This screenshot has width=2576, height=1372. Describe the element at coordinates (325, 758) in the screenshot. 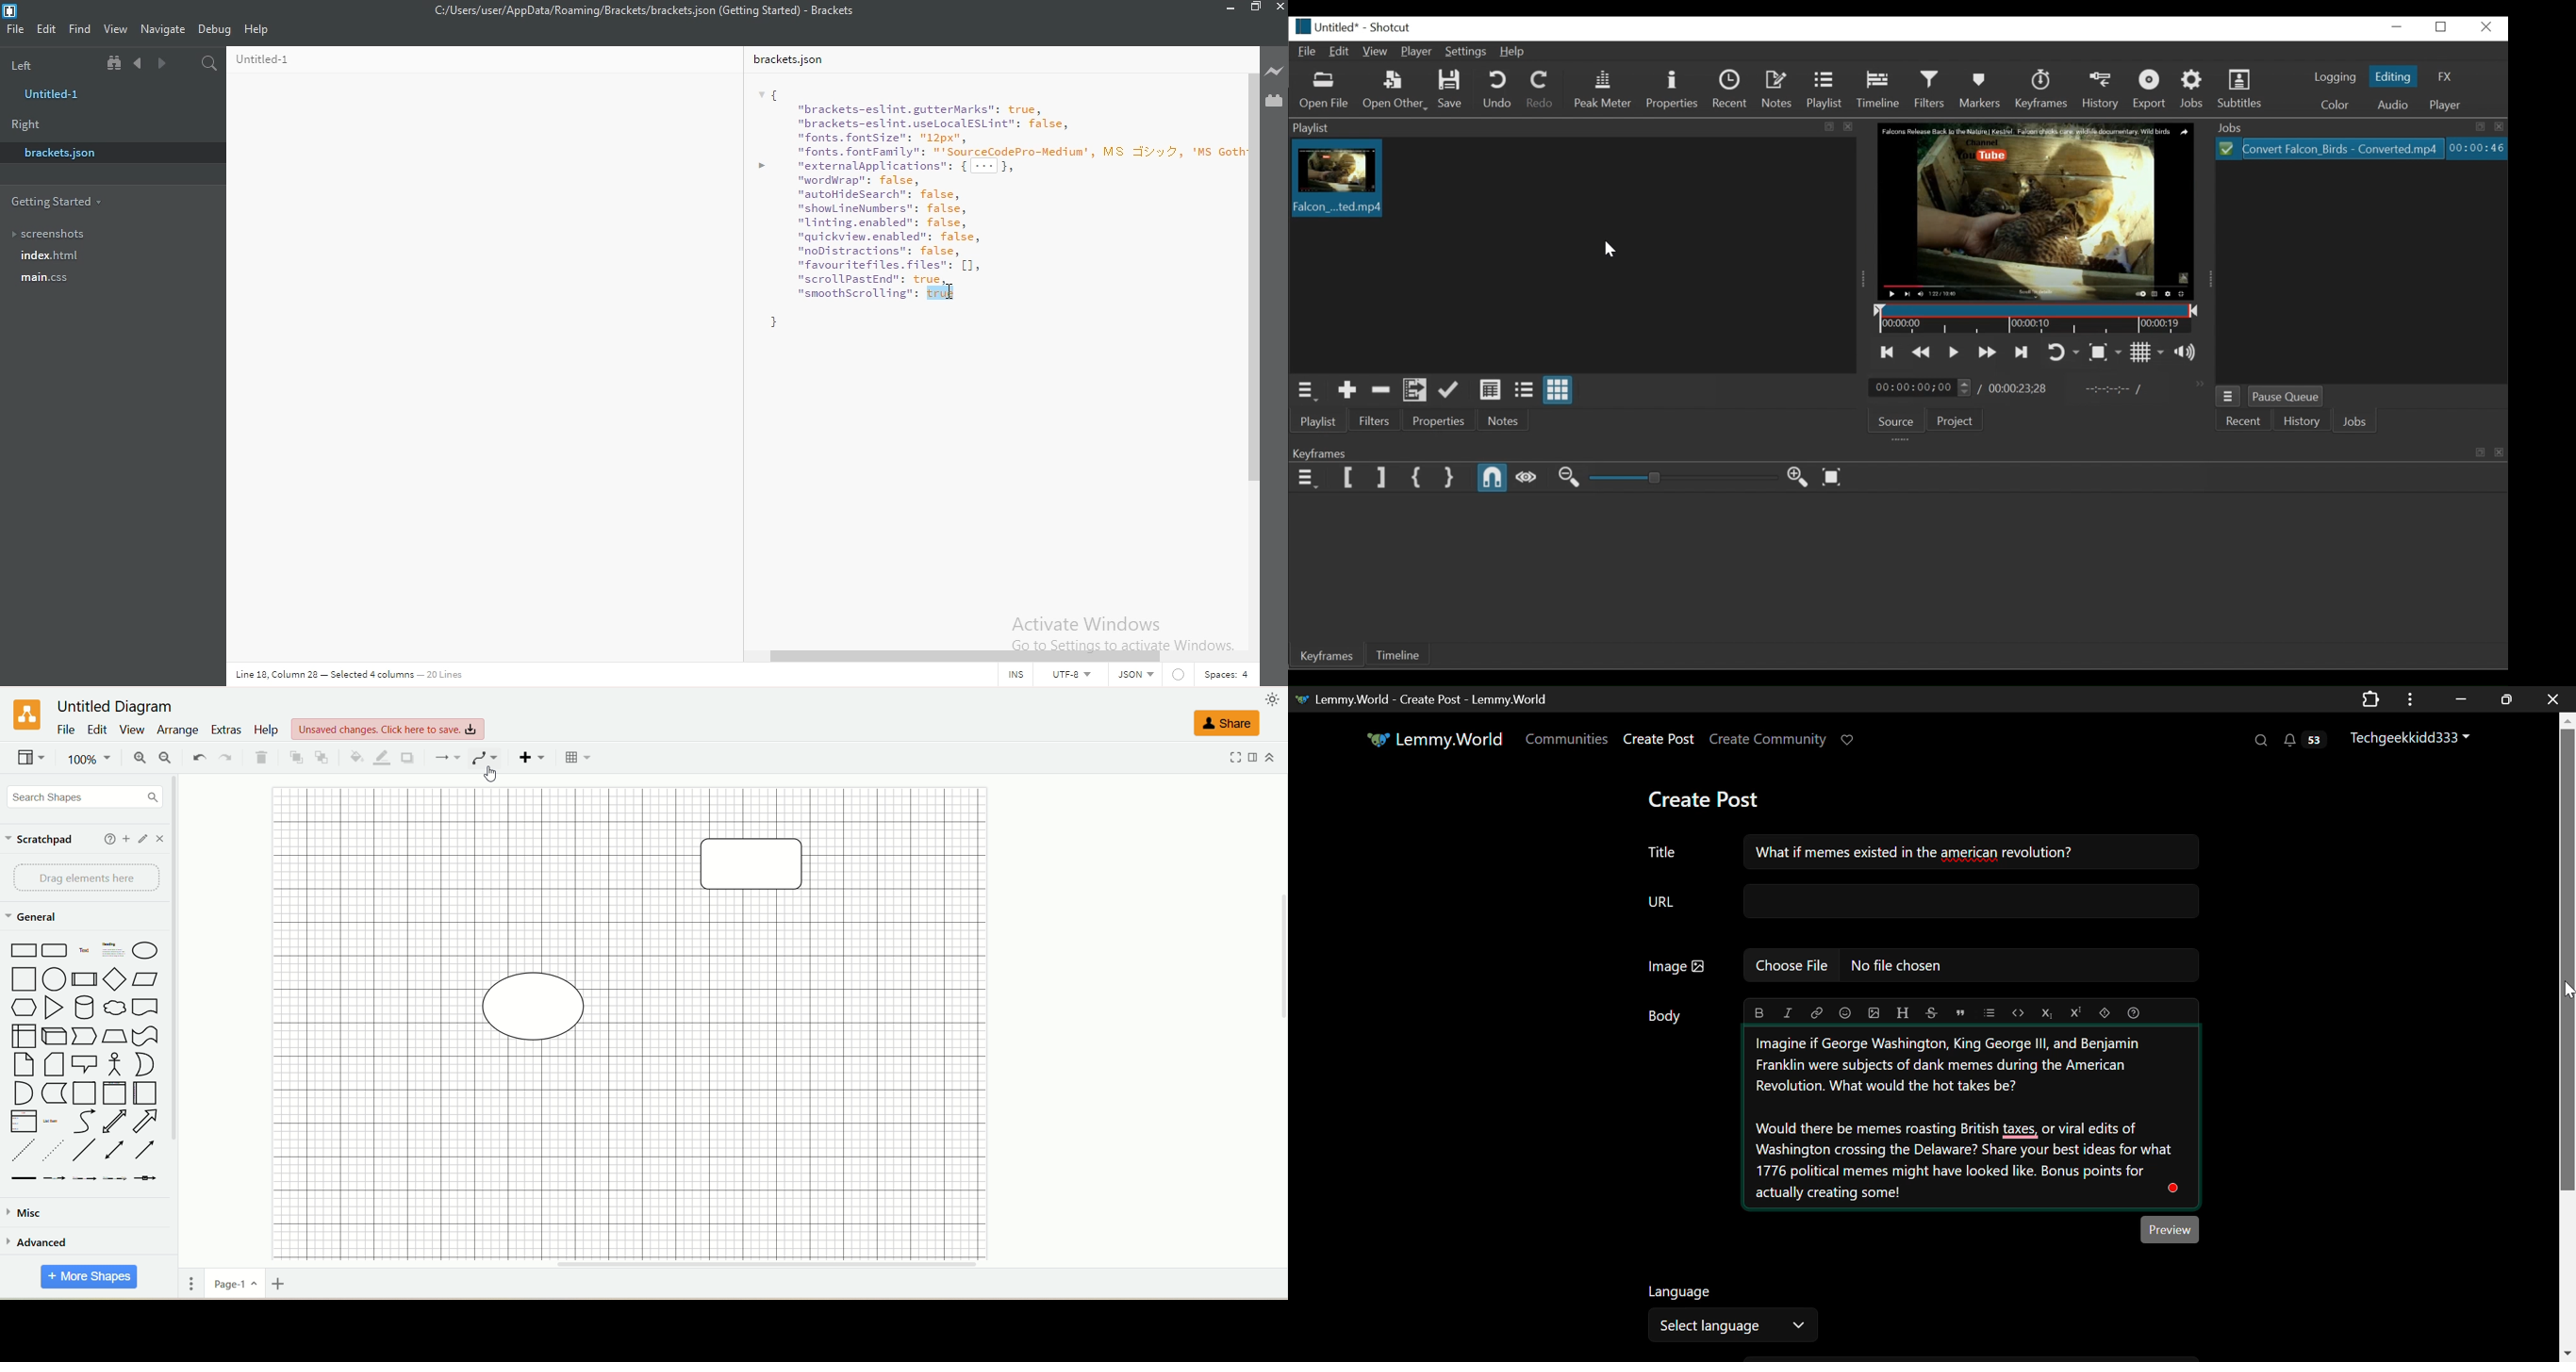

I see `to back` at that location.